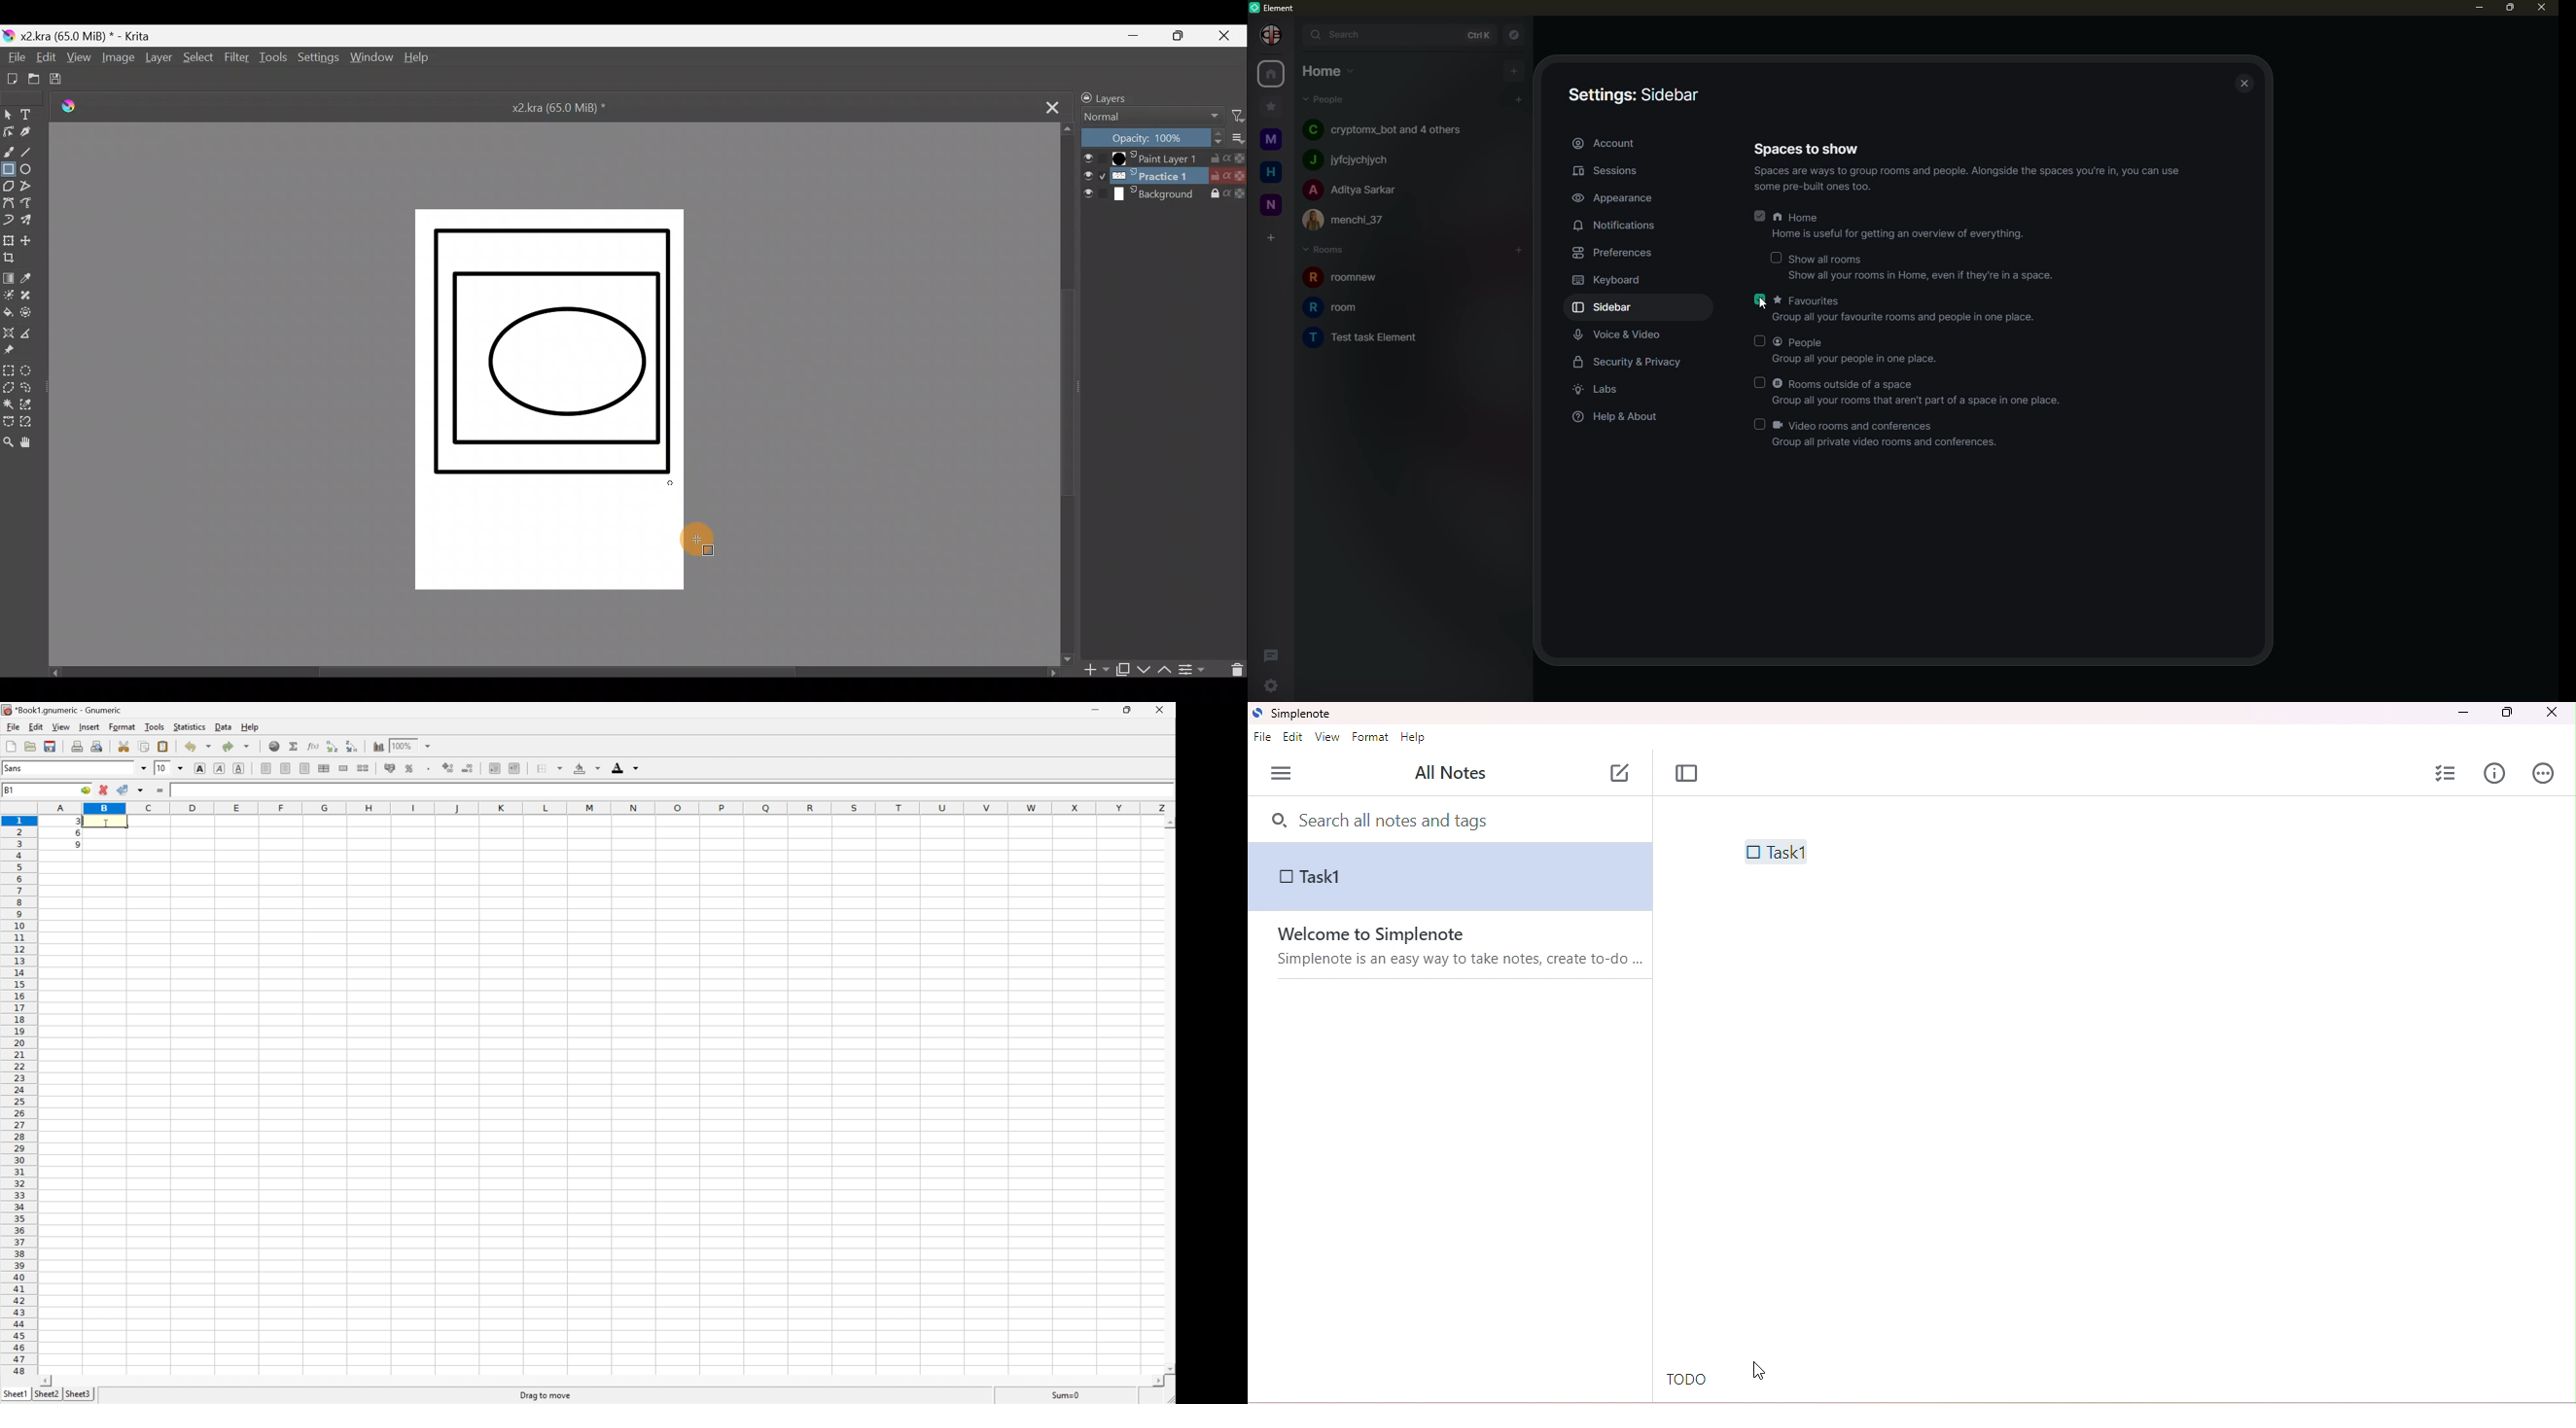 This screenshot has width=2576, height=1428. Describe the element at coordinates (1621, 225) in the screenshot. I see `notifications` at that location.